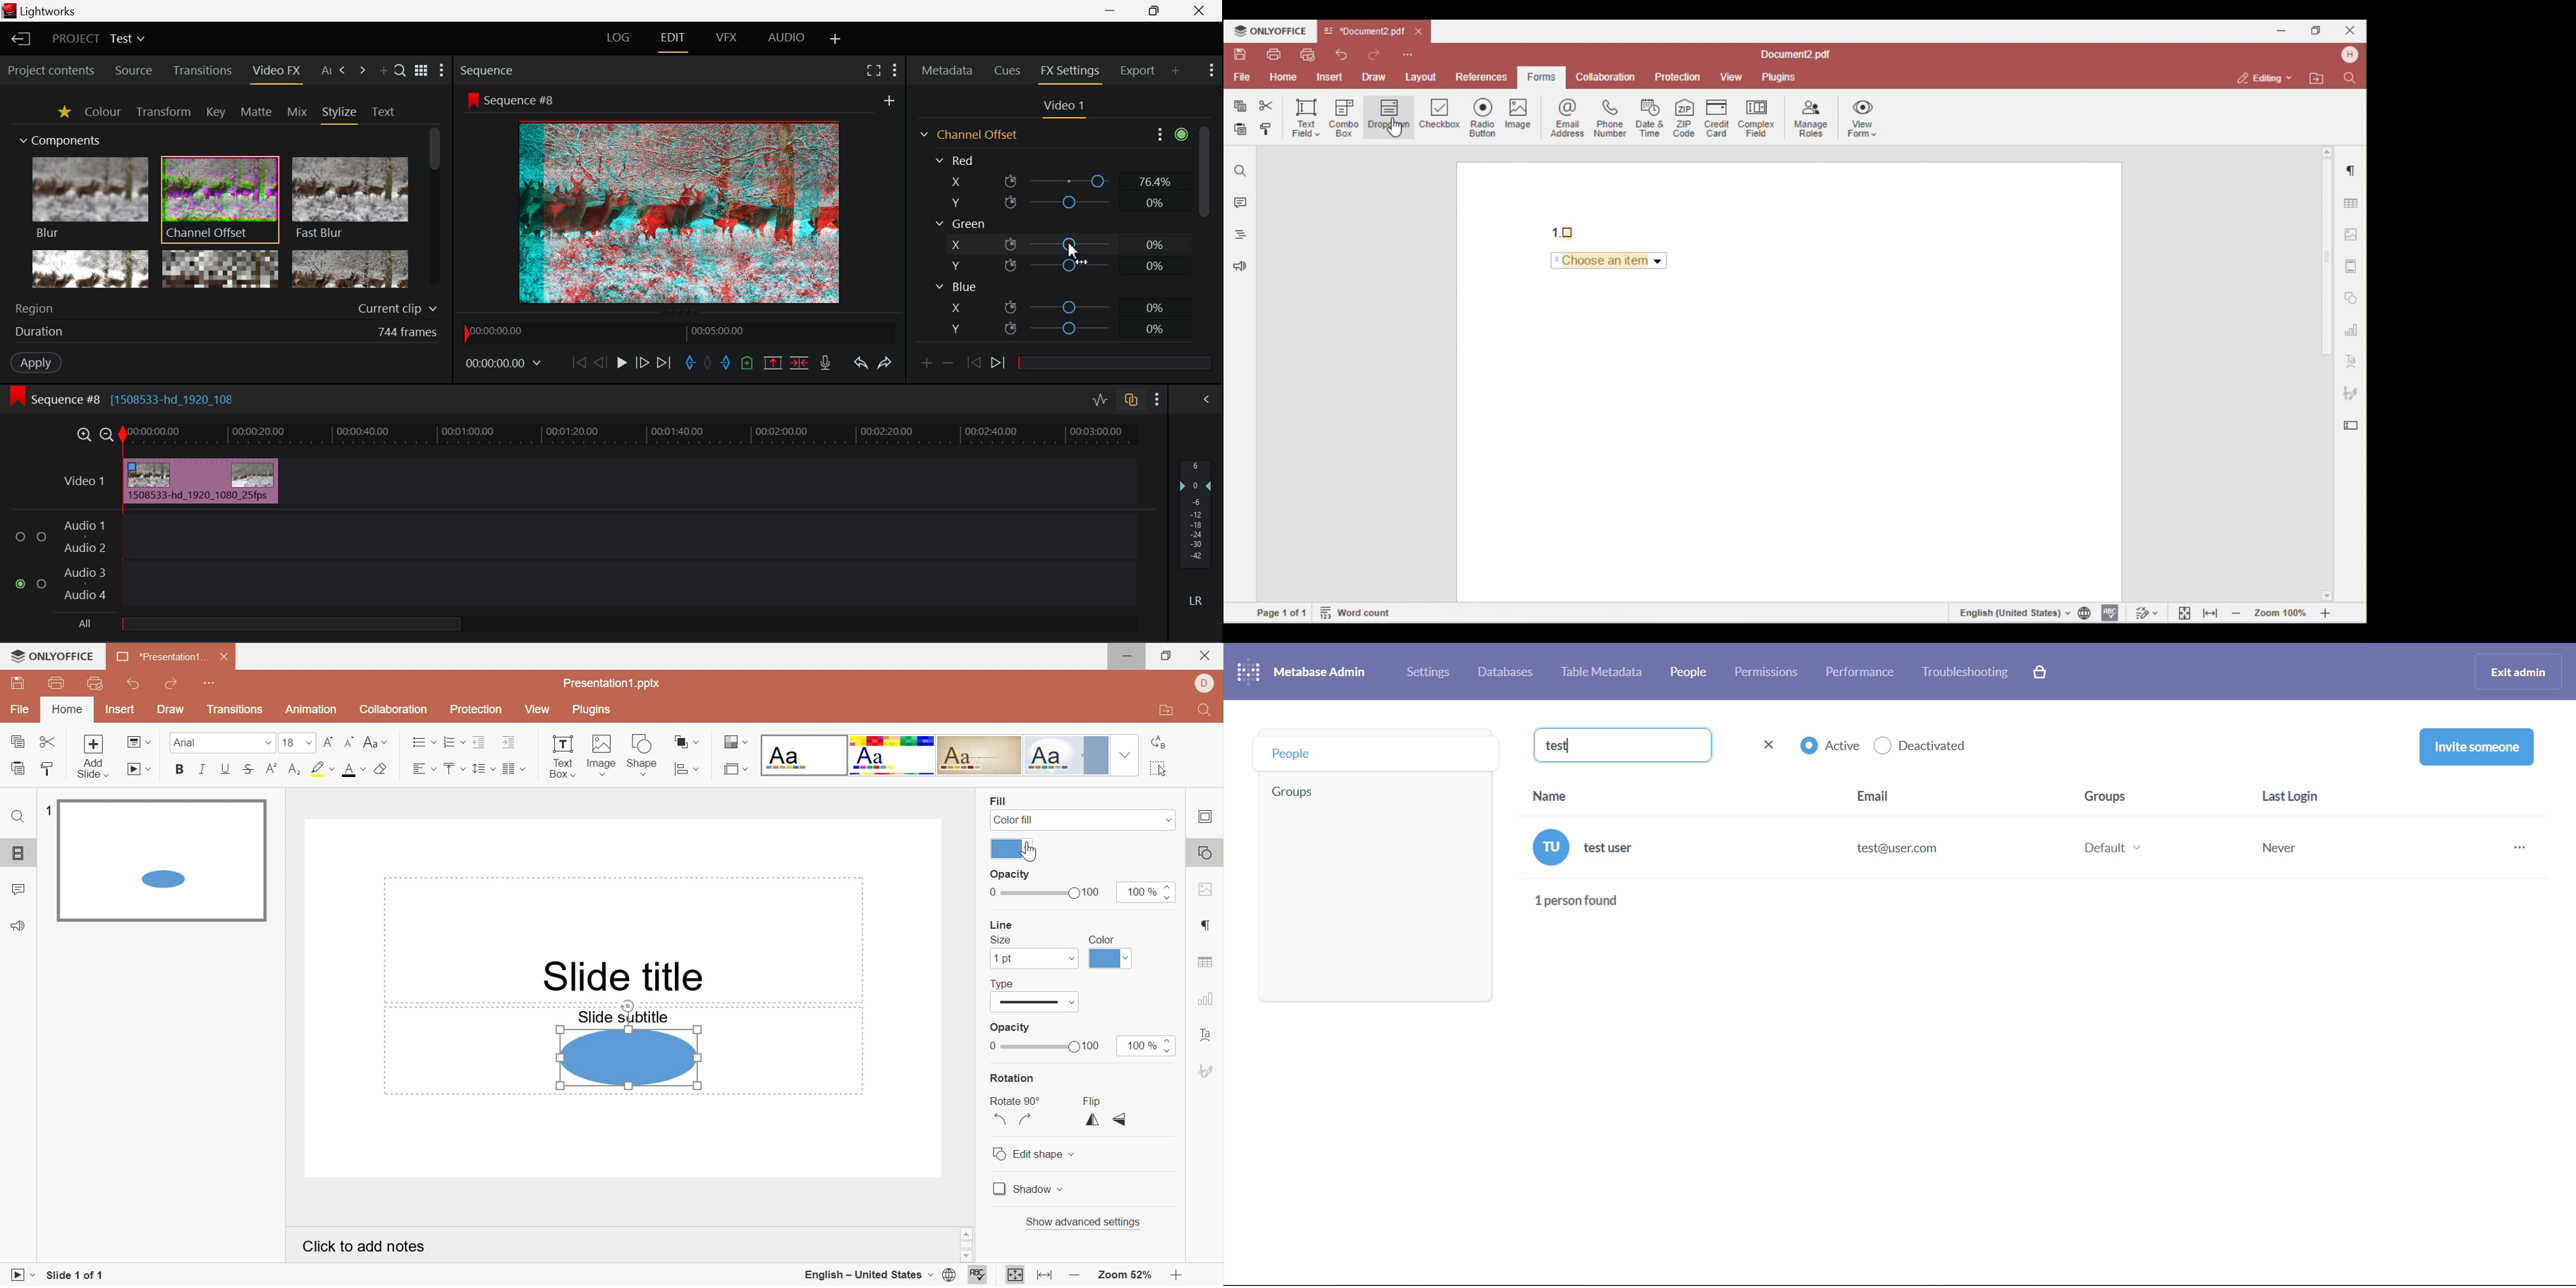 The width and height of the screenshot is (2576, 1288). Describe the element at coordinates (993, 1046) in the screenshot. I see `0` at that location.